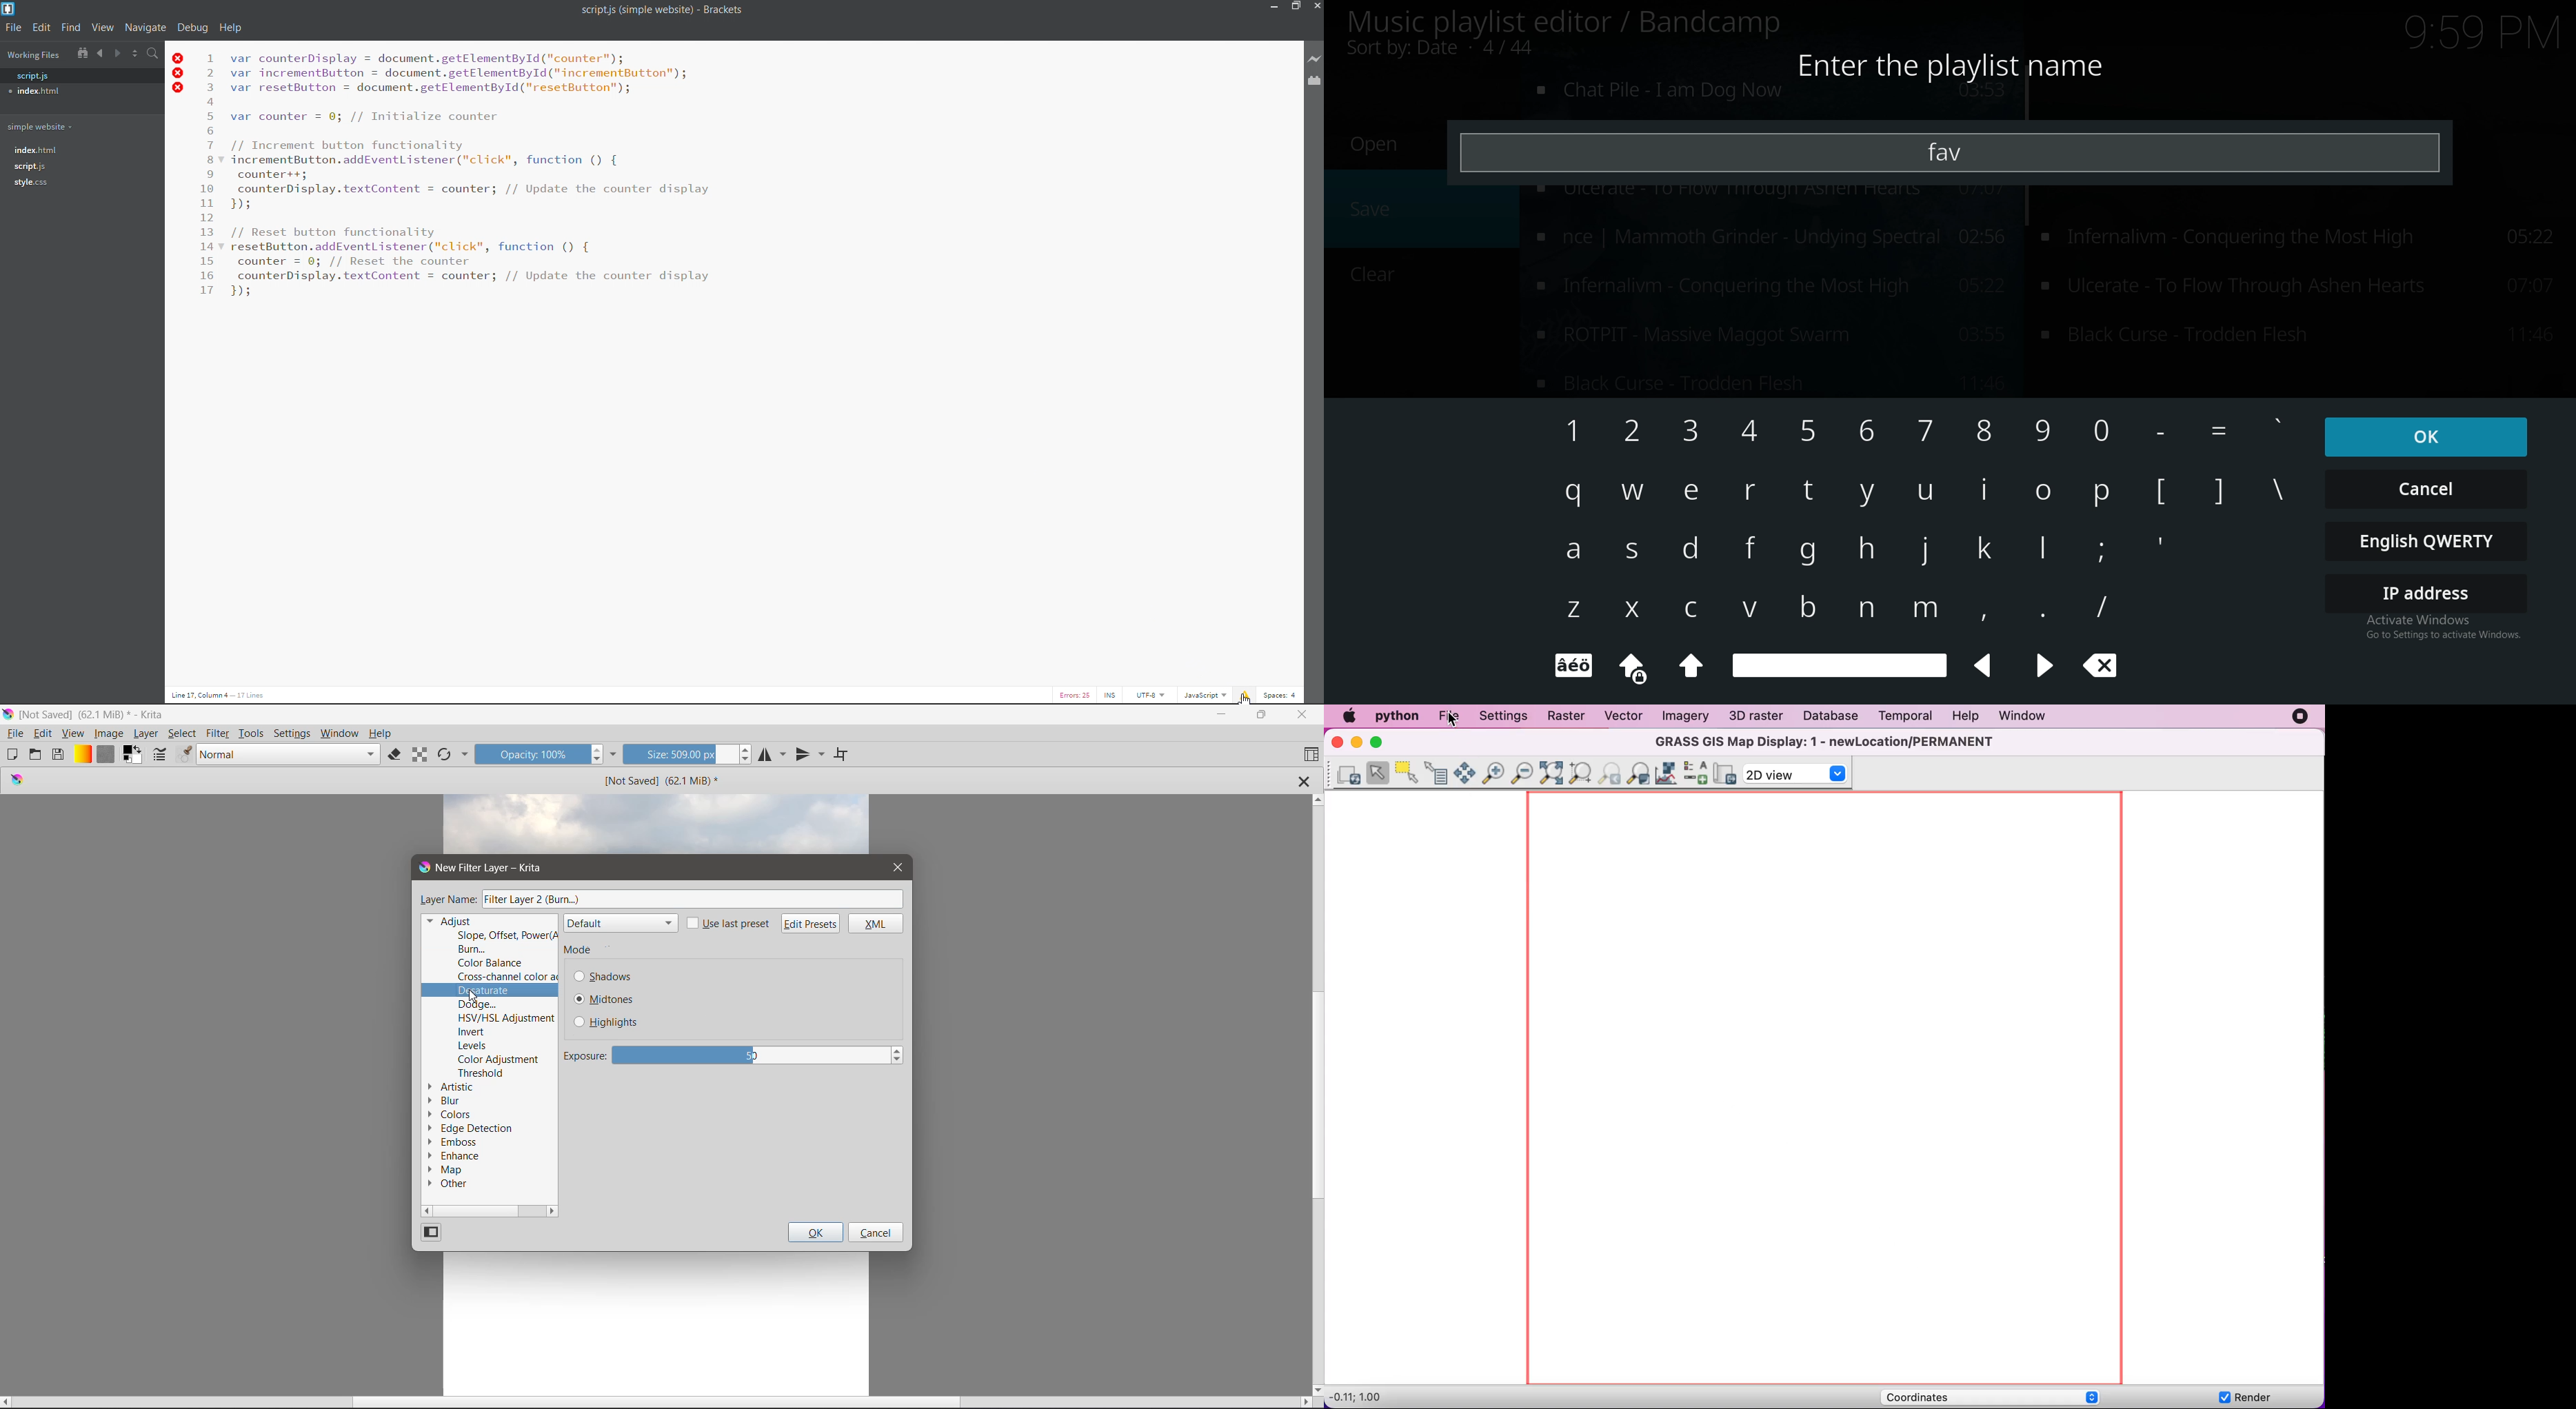  I want to click on scriptjs (simple website) - Brackets, so click(669, 12).